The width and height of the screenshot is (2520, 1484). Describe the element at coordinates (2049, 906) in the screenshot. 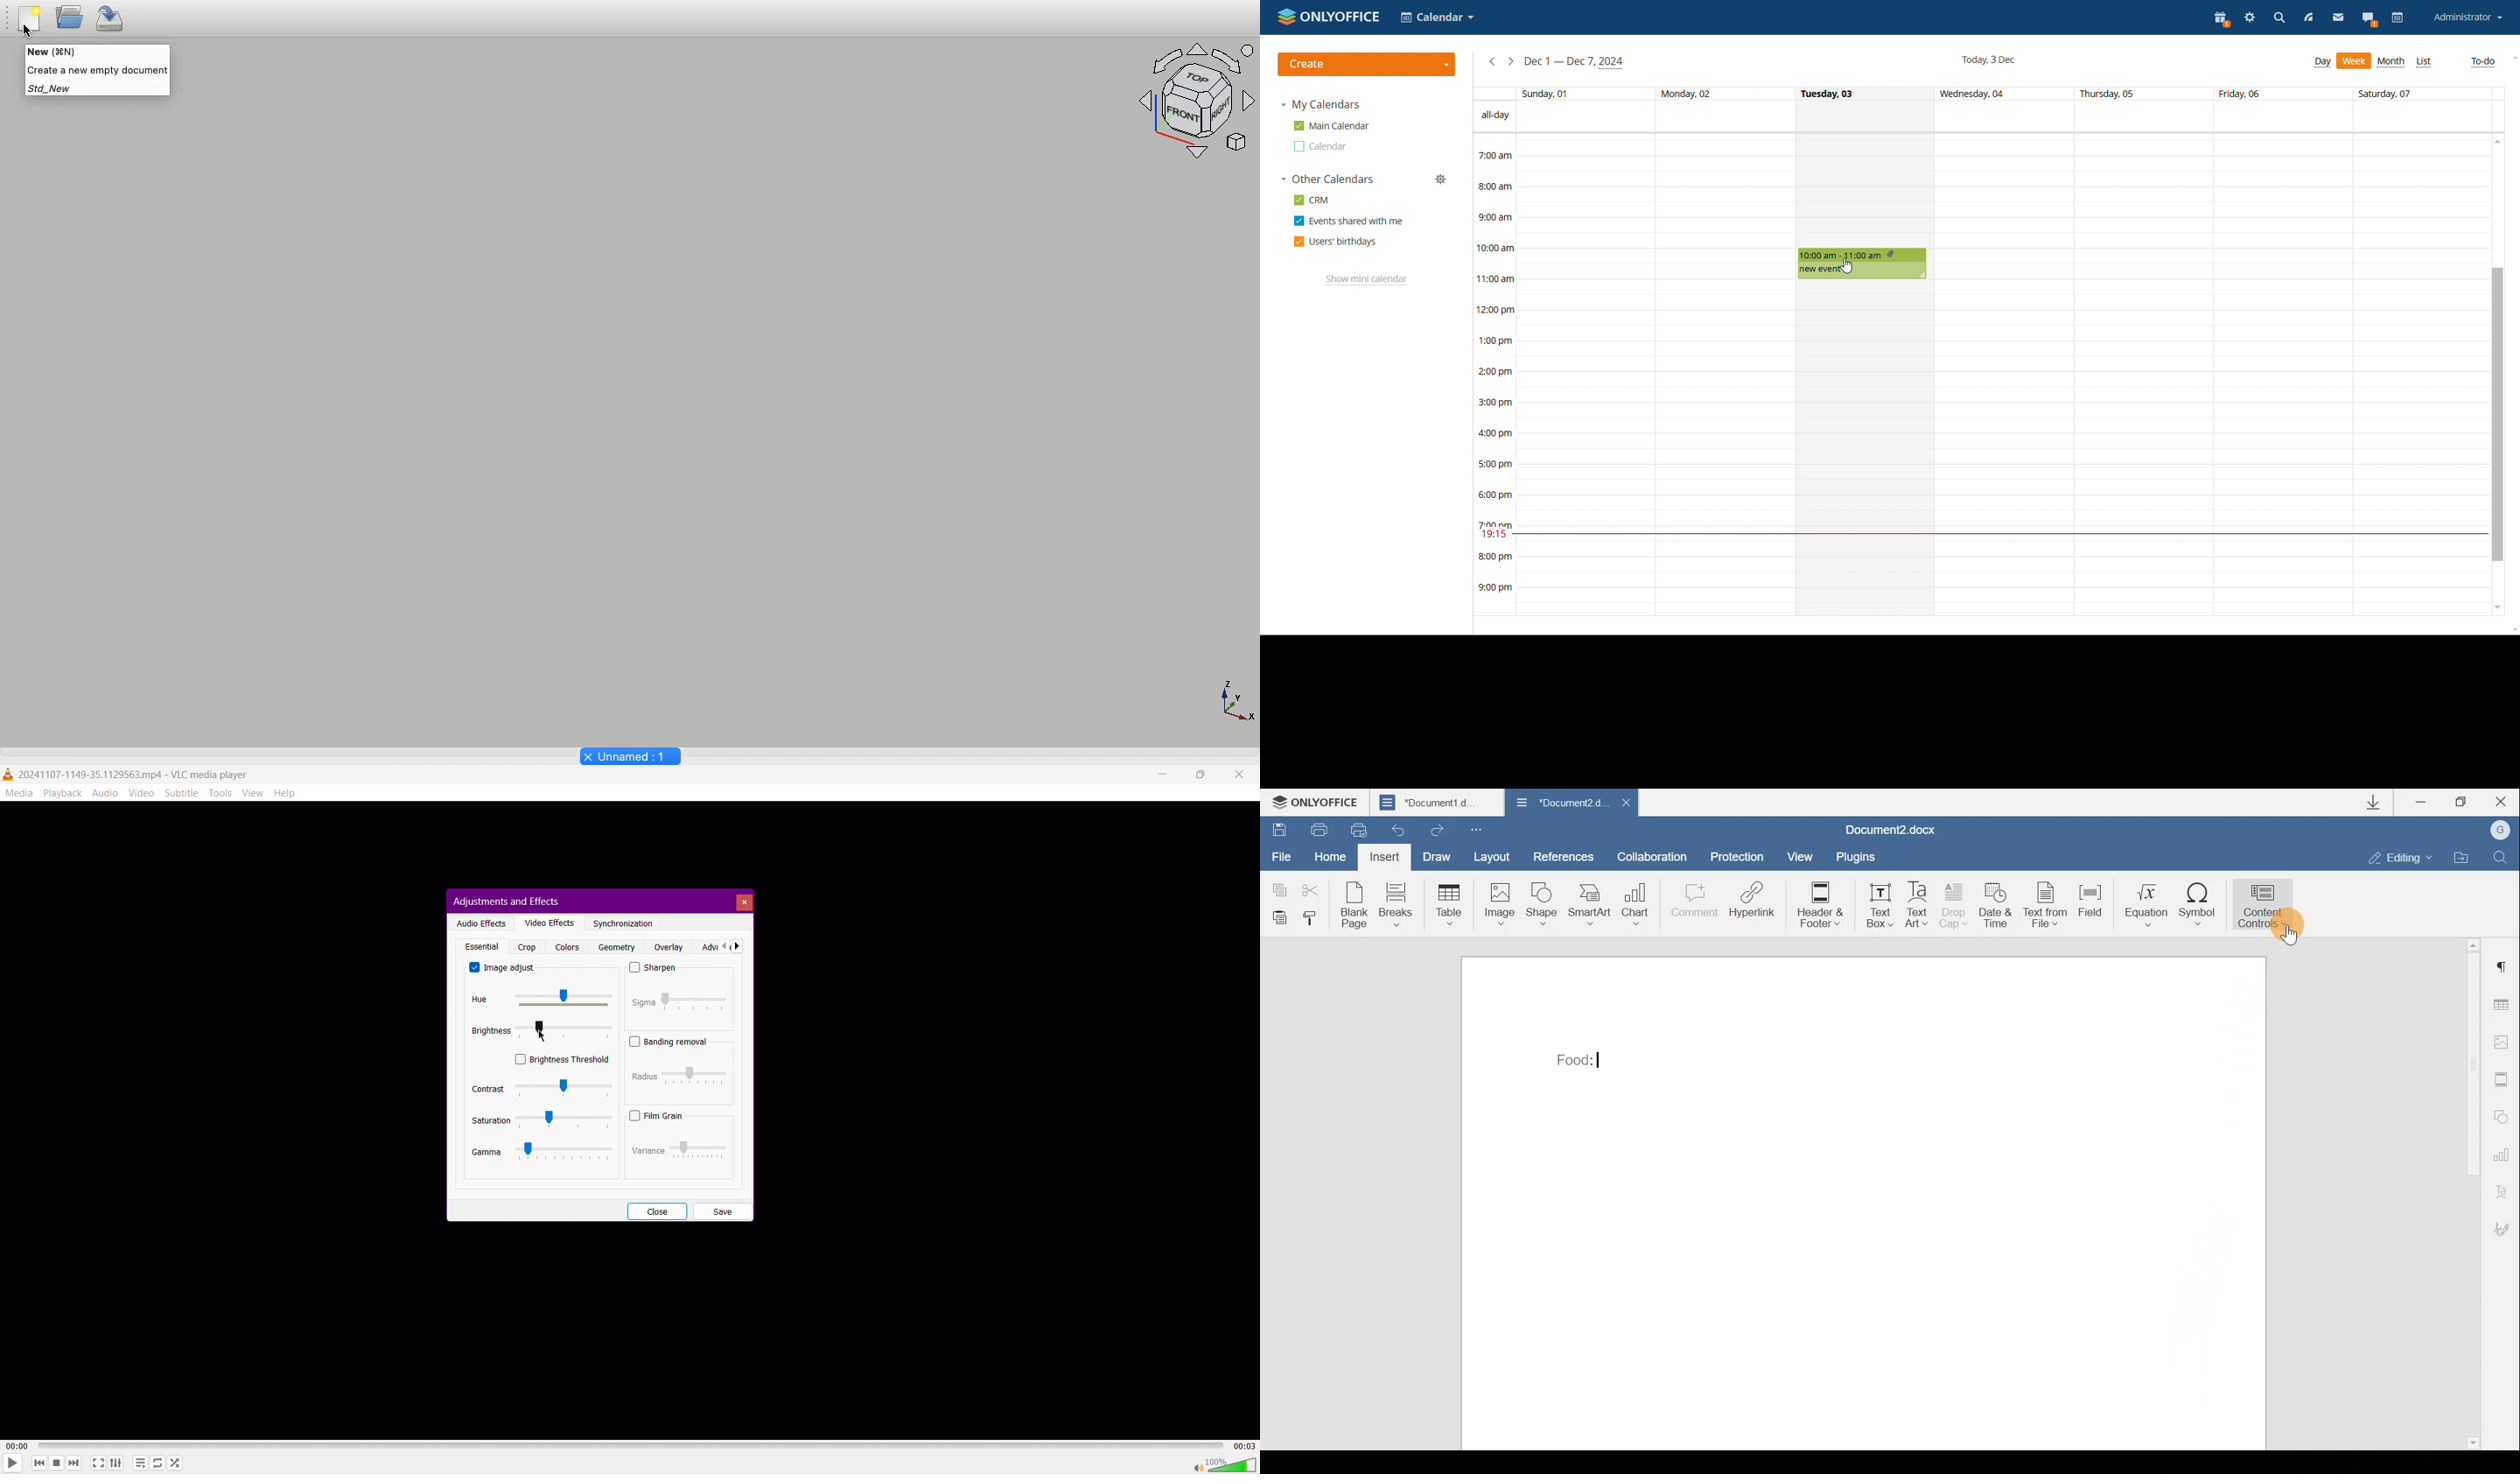

I see `Text from file` at that location.